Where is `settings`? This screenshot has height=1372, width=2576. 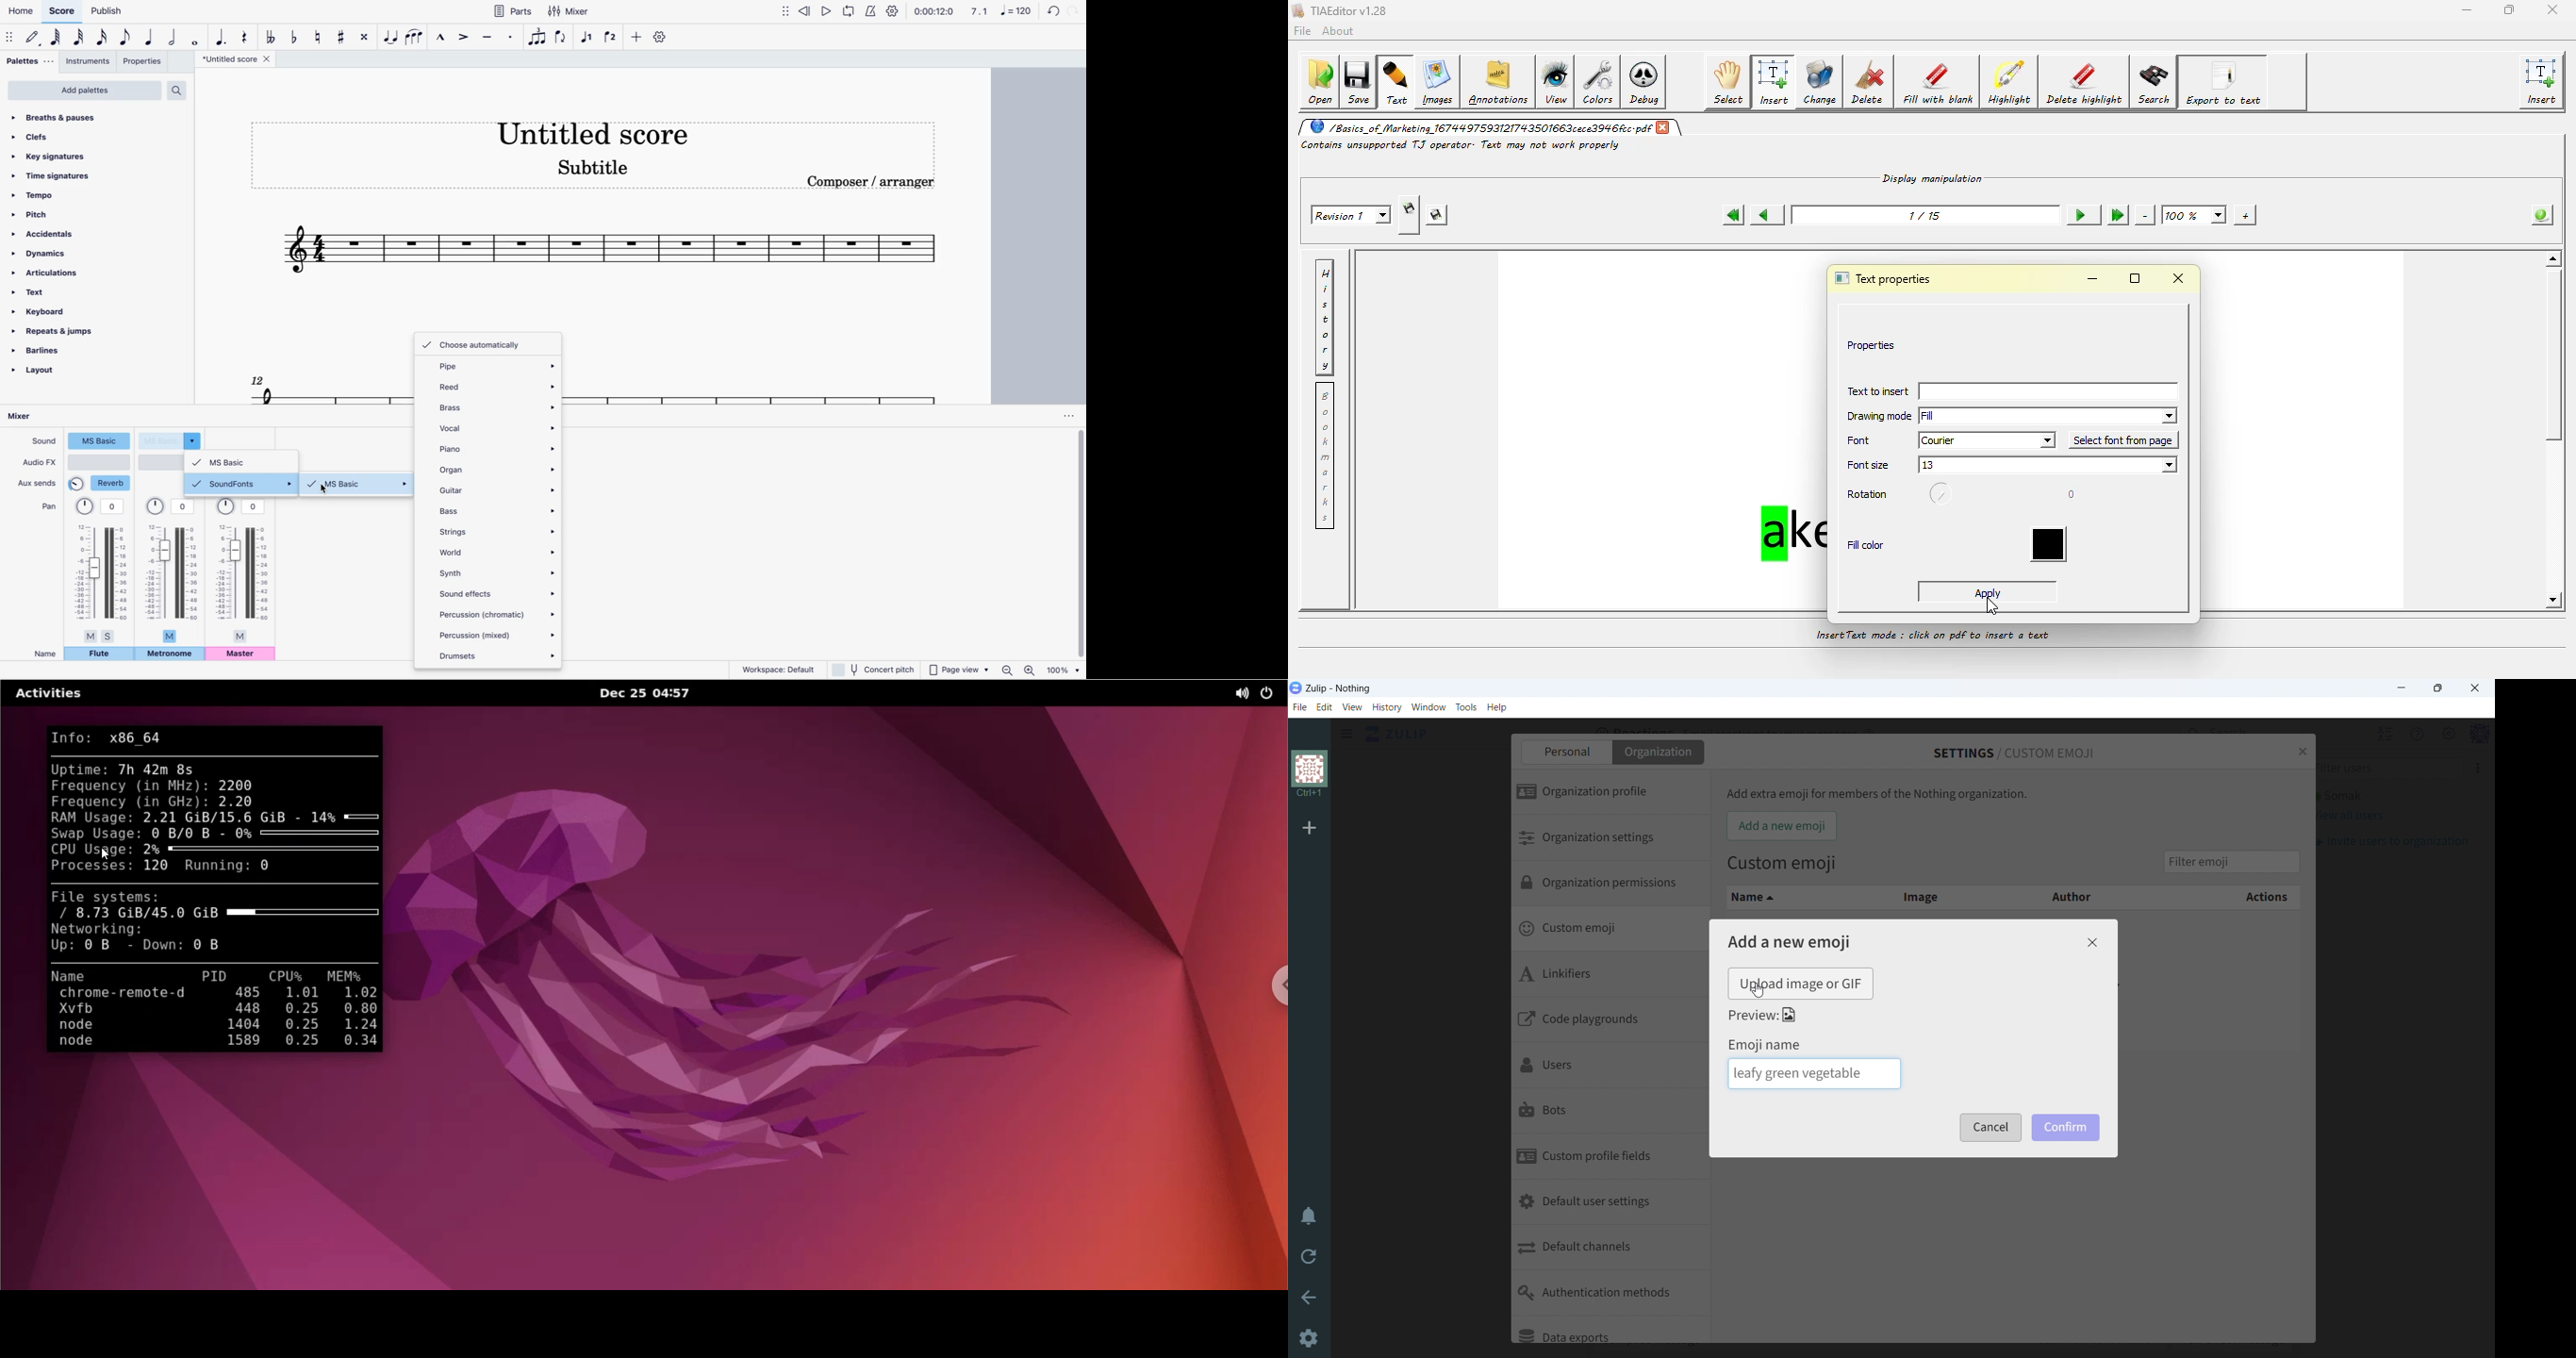 settings is located at coordinates (892, 10).